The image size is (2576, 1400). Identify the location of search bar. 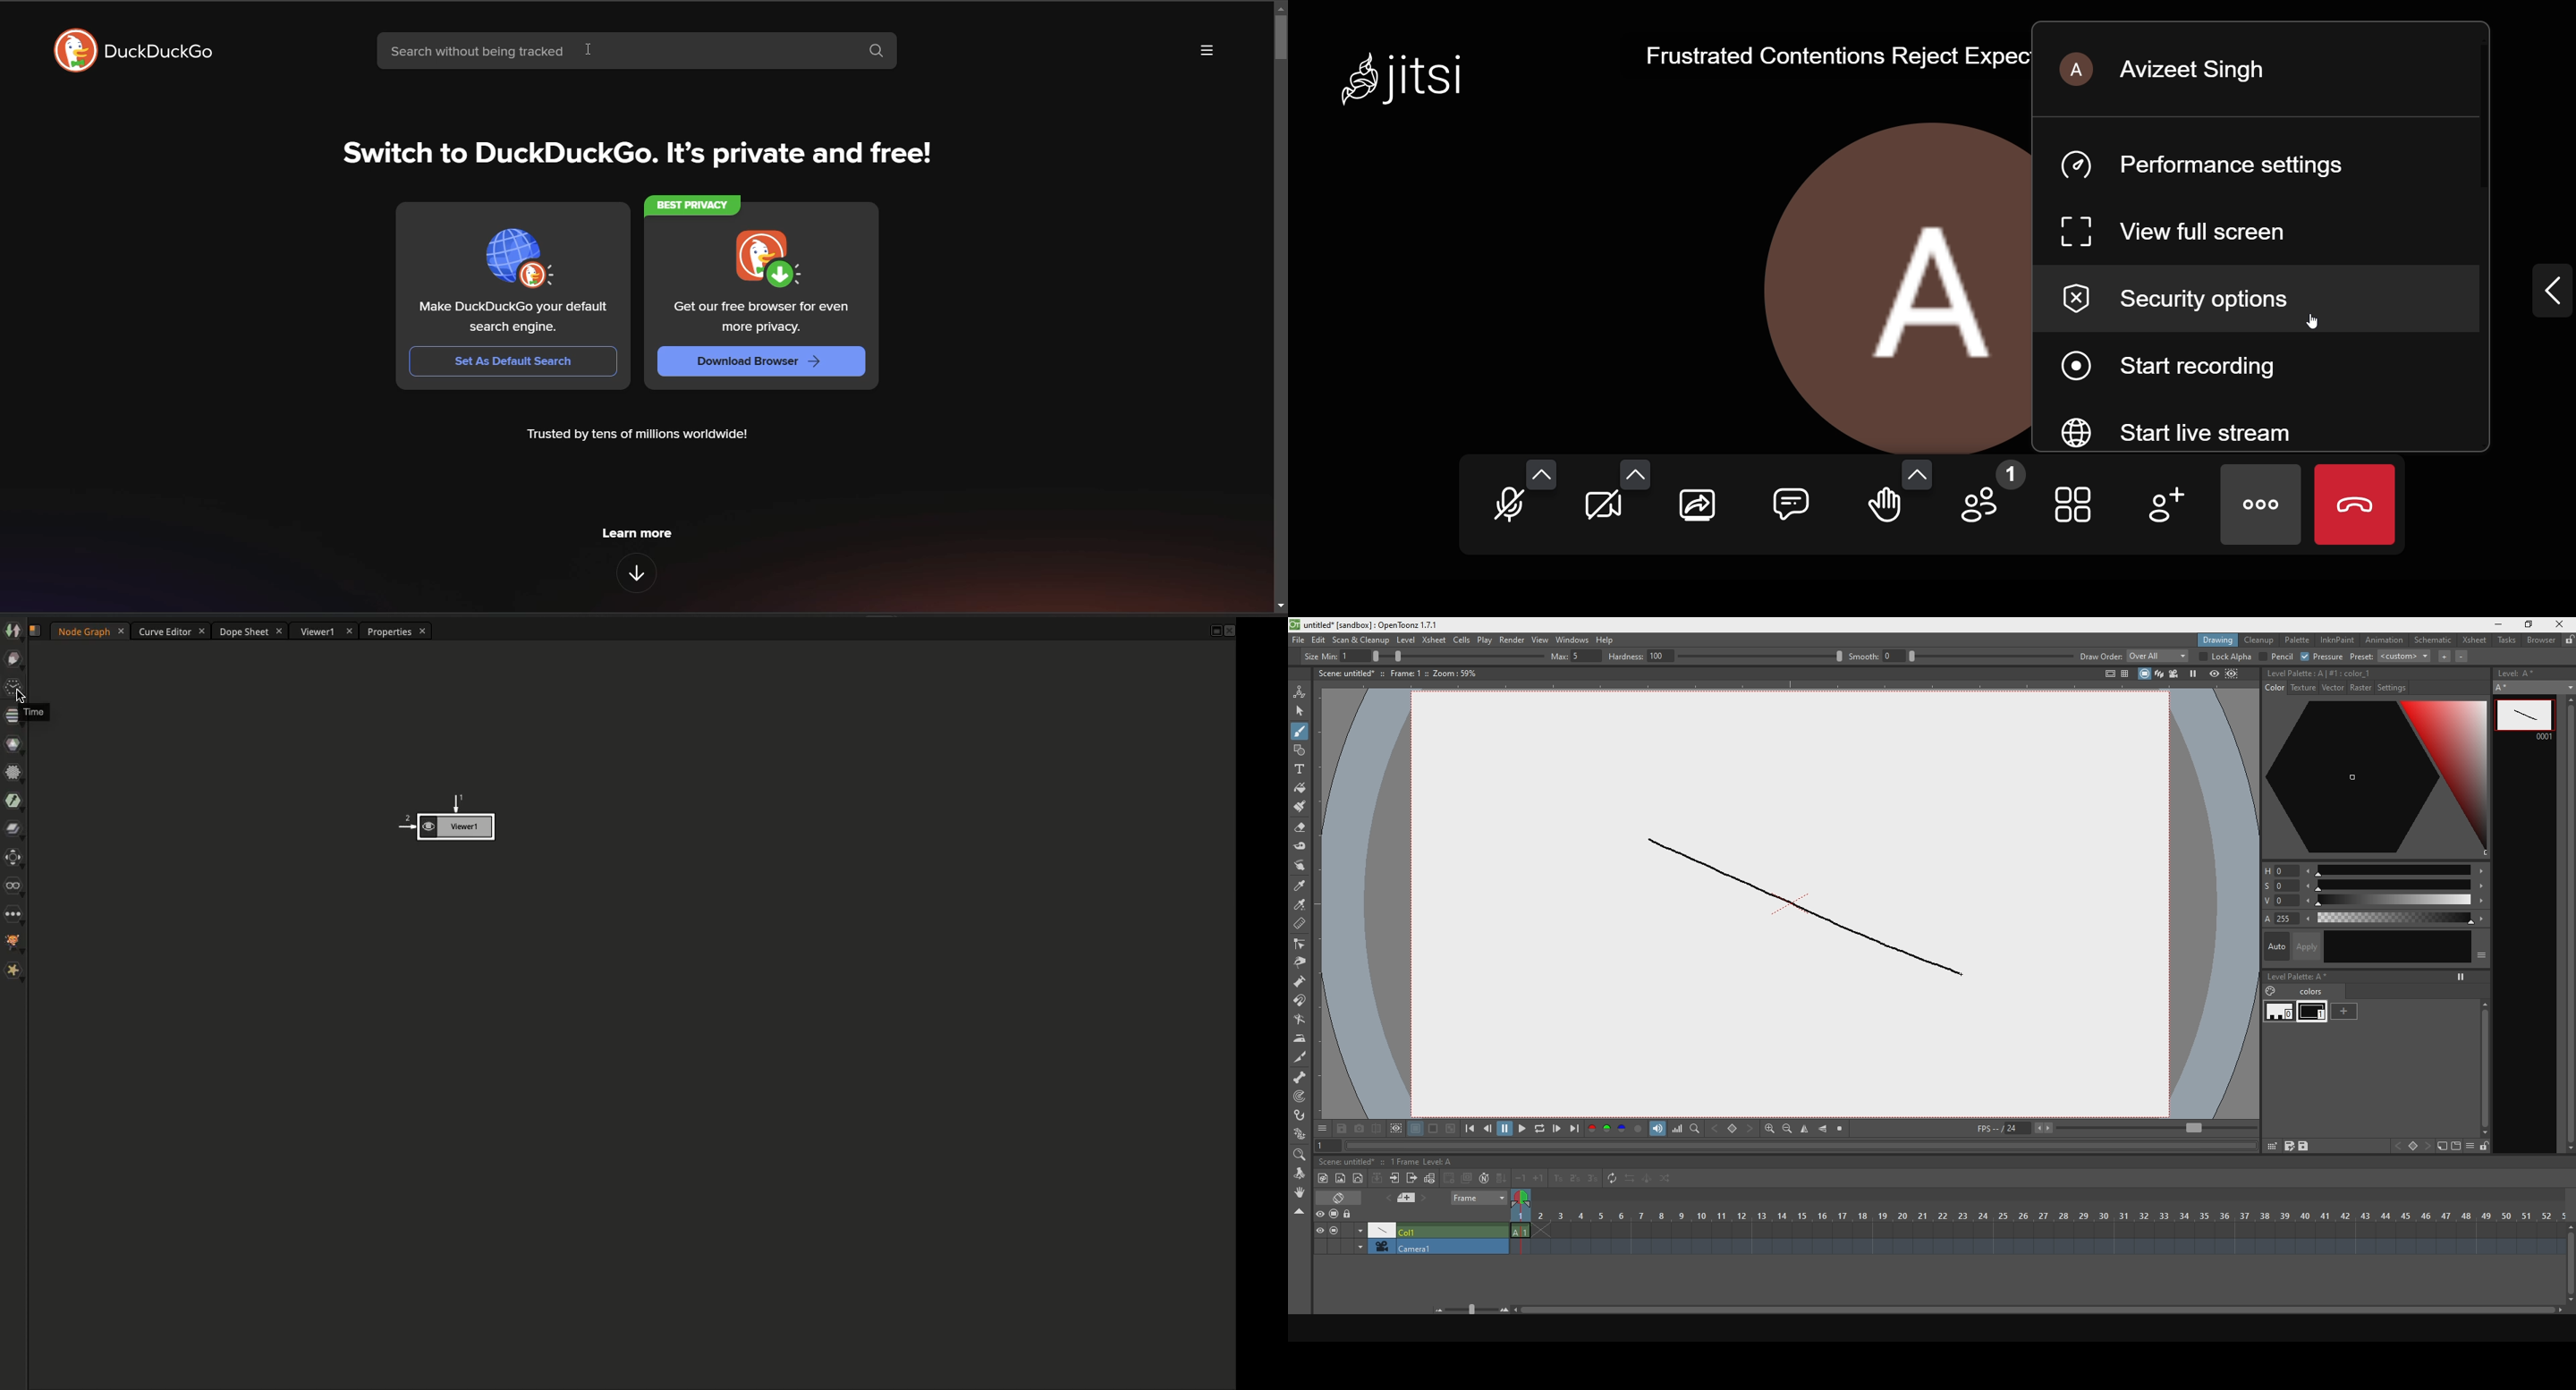
(616, 50).